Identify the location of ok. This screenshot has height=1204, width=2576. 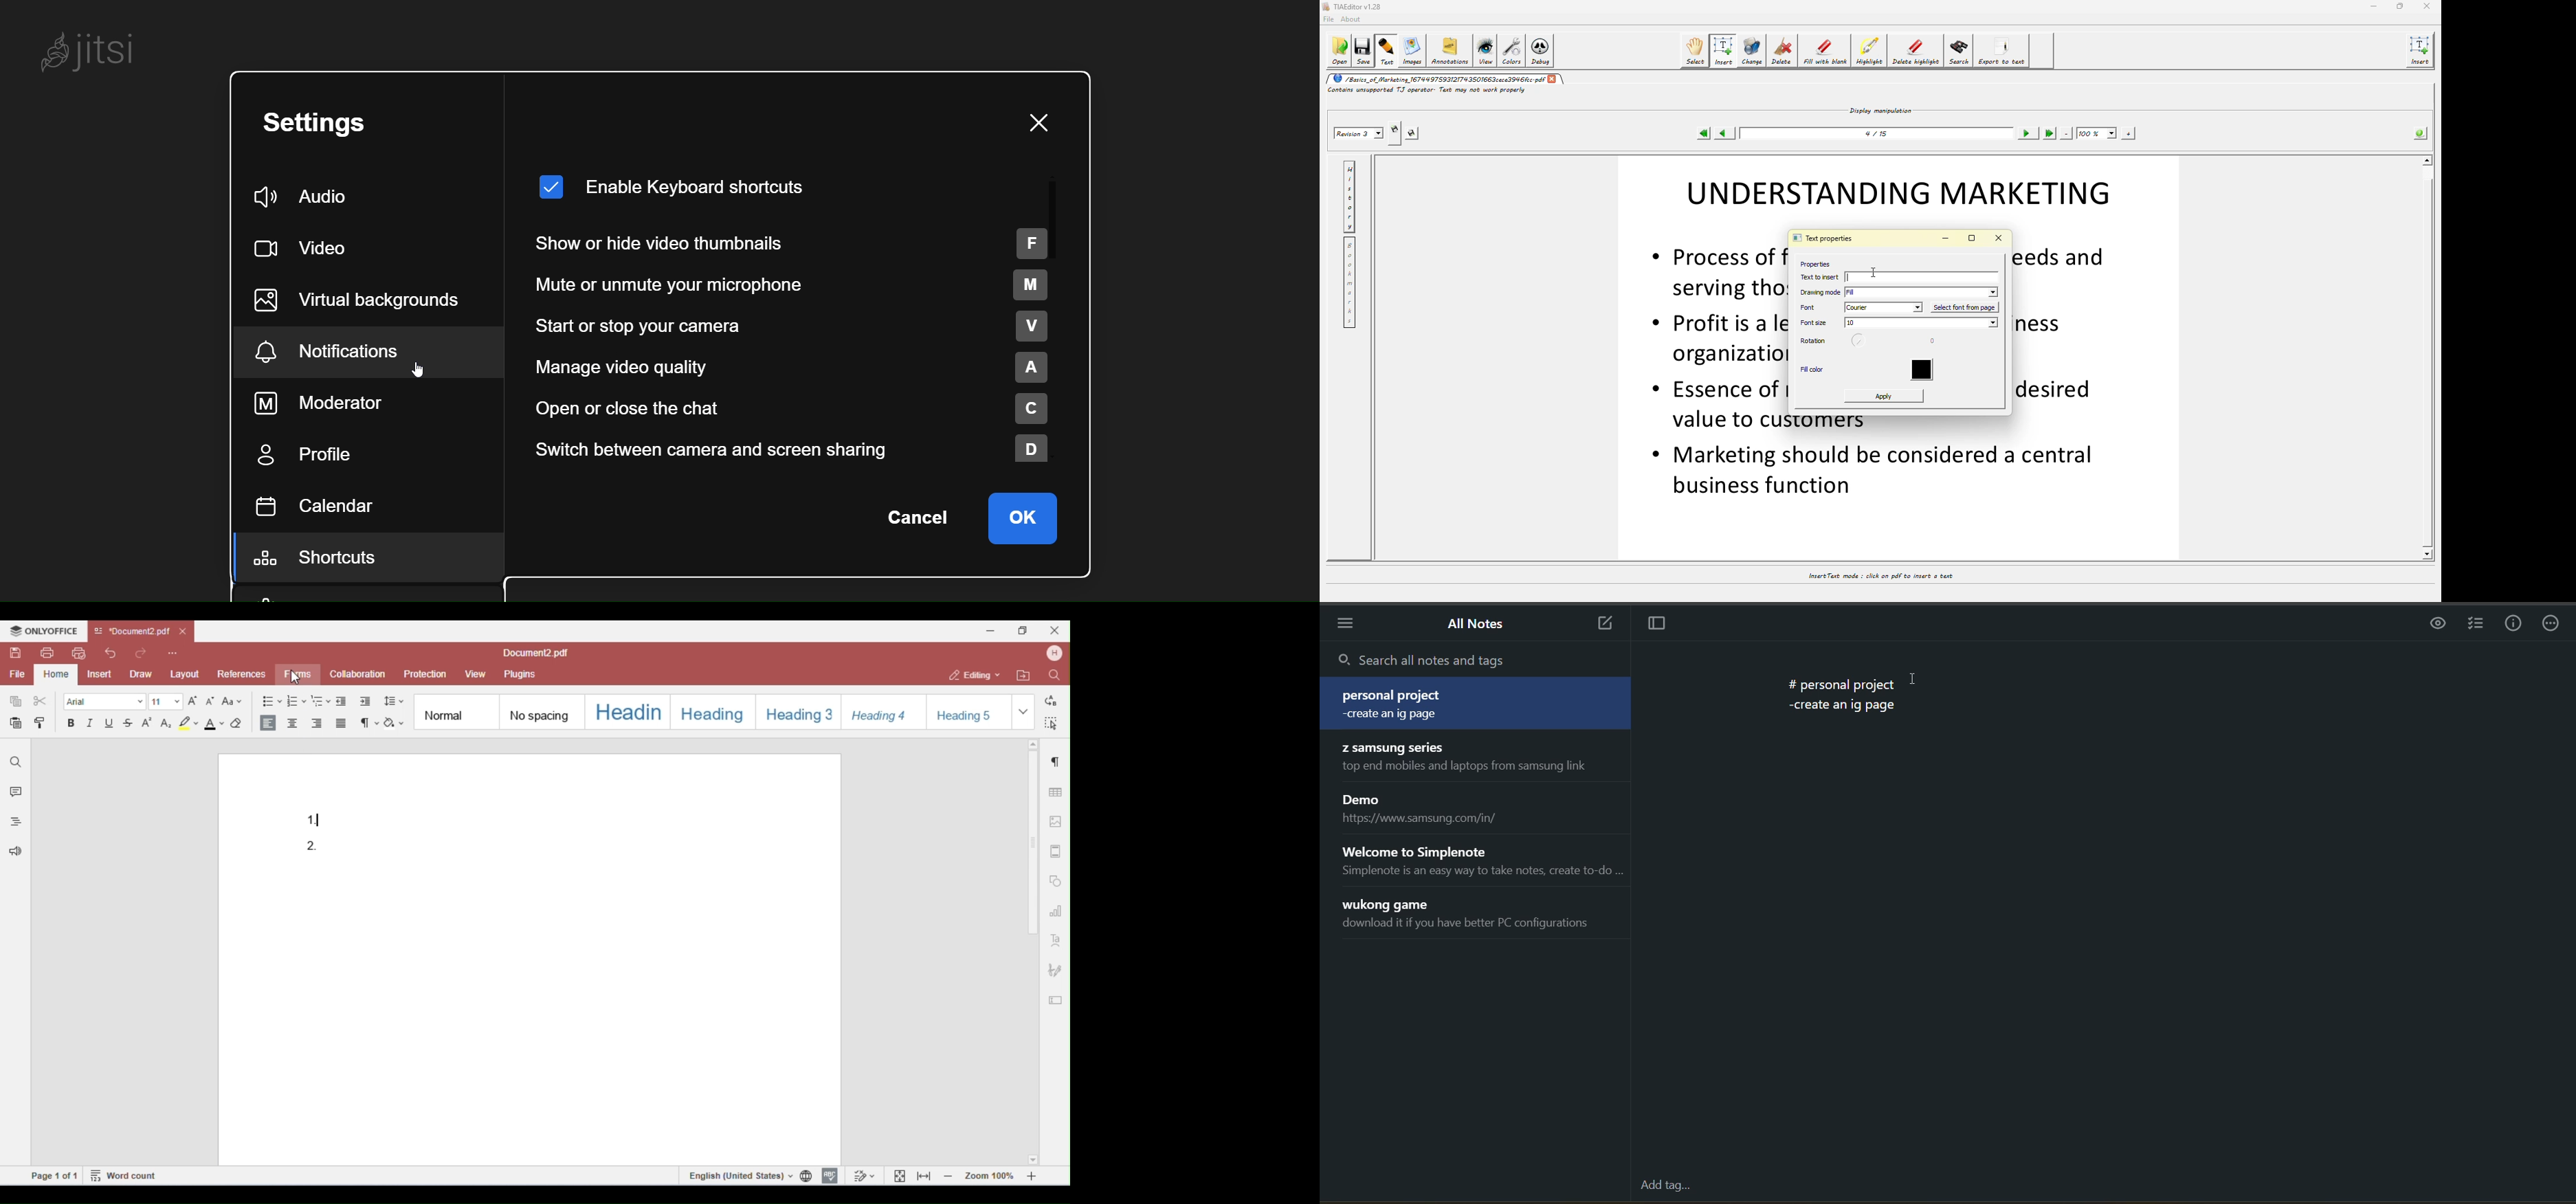
(1022, 518).